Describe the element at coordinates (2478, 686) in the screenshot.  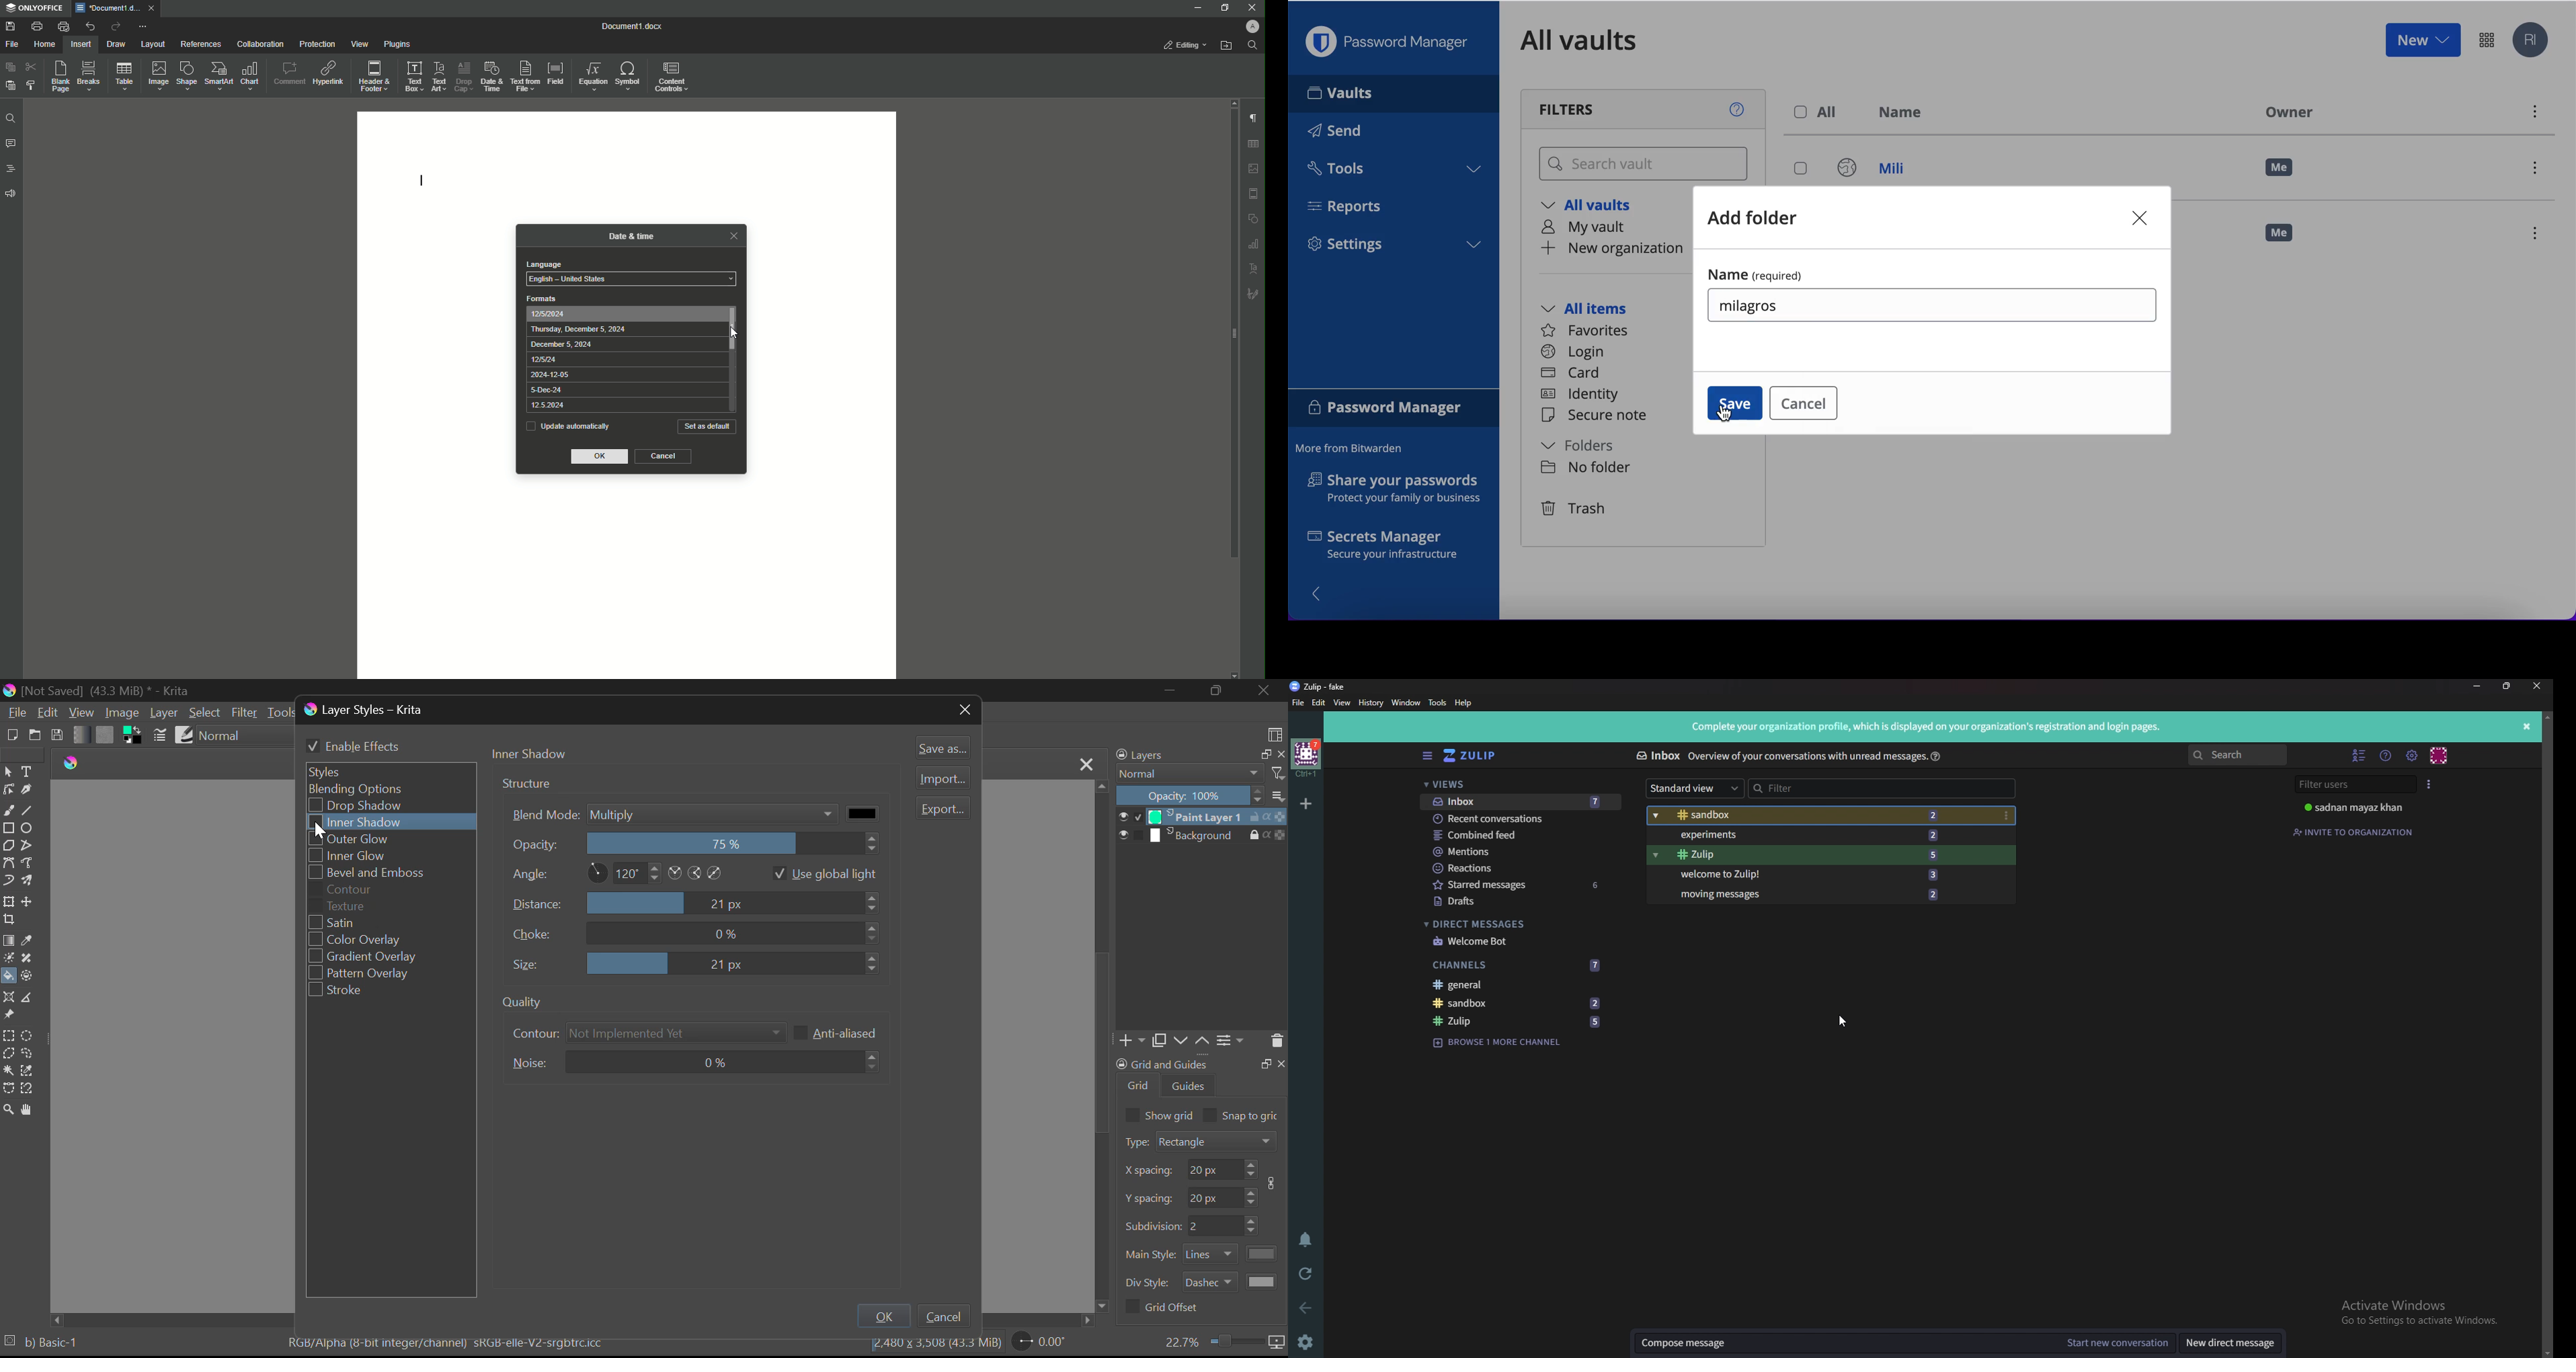
I see `Minimize` at that location.